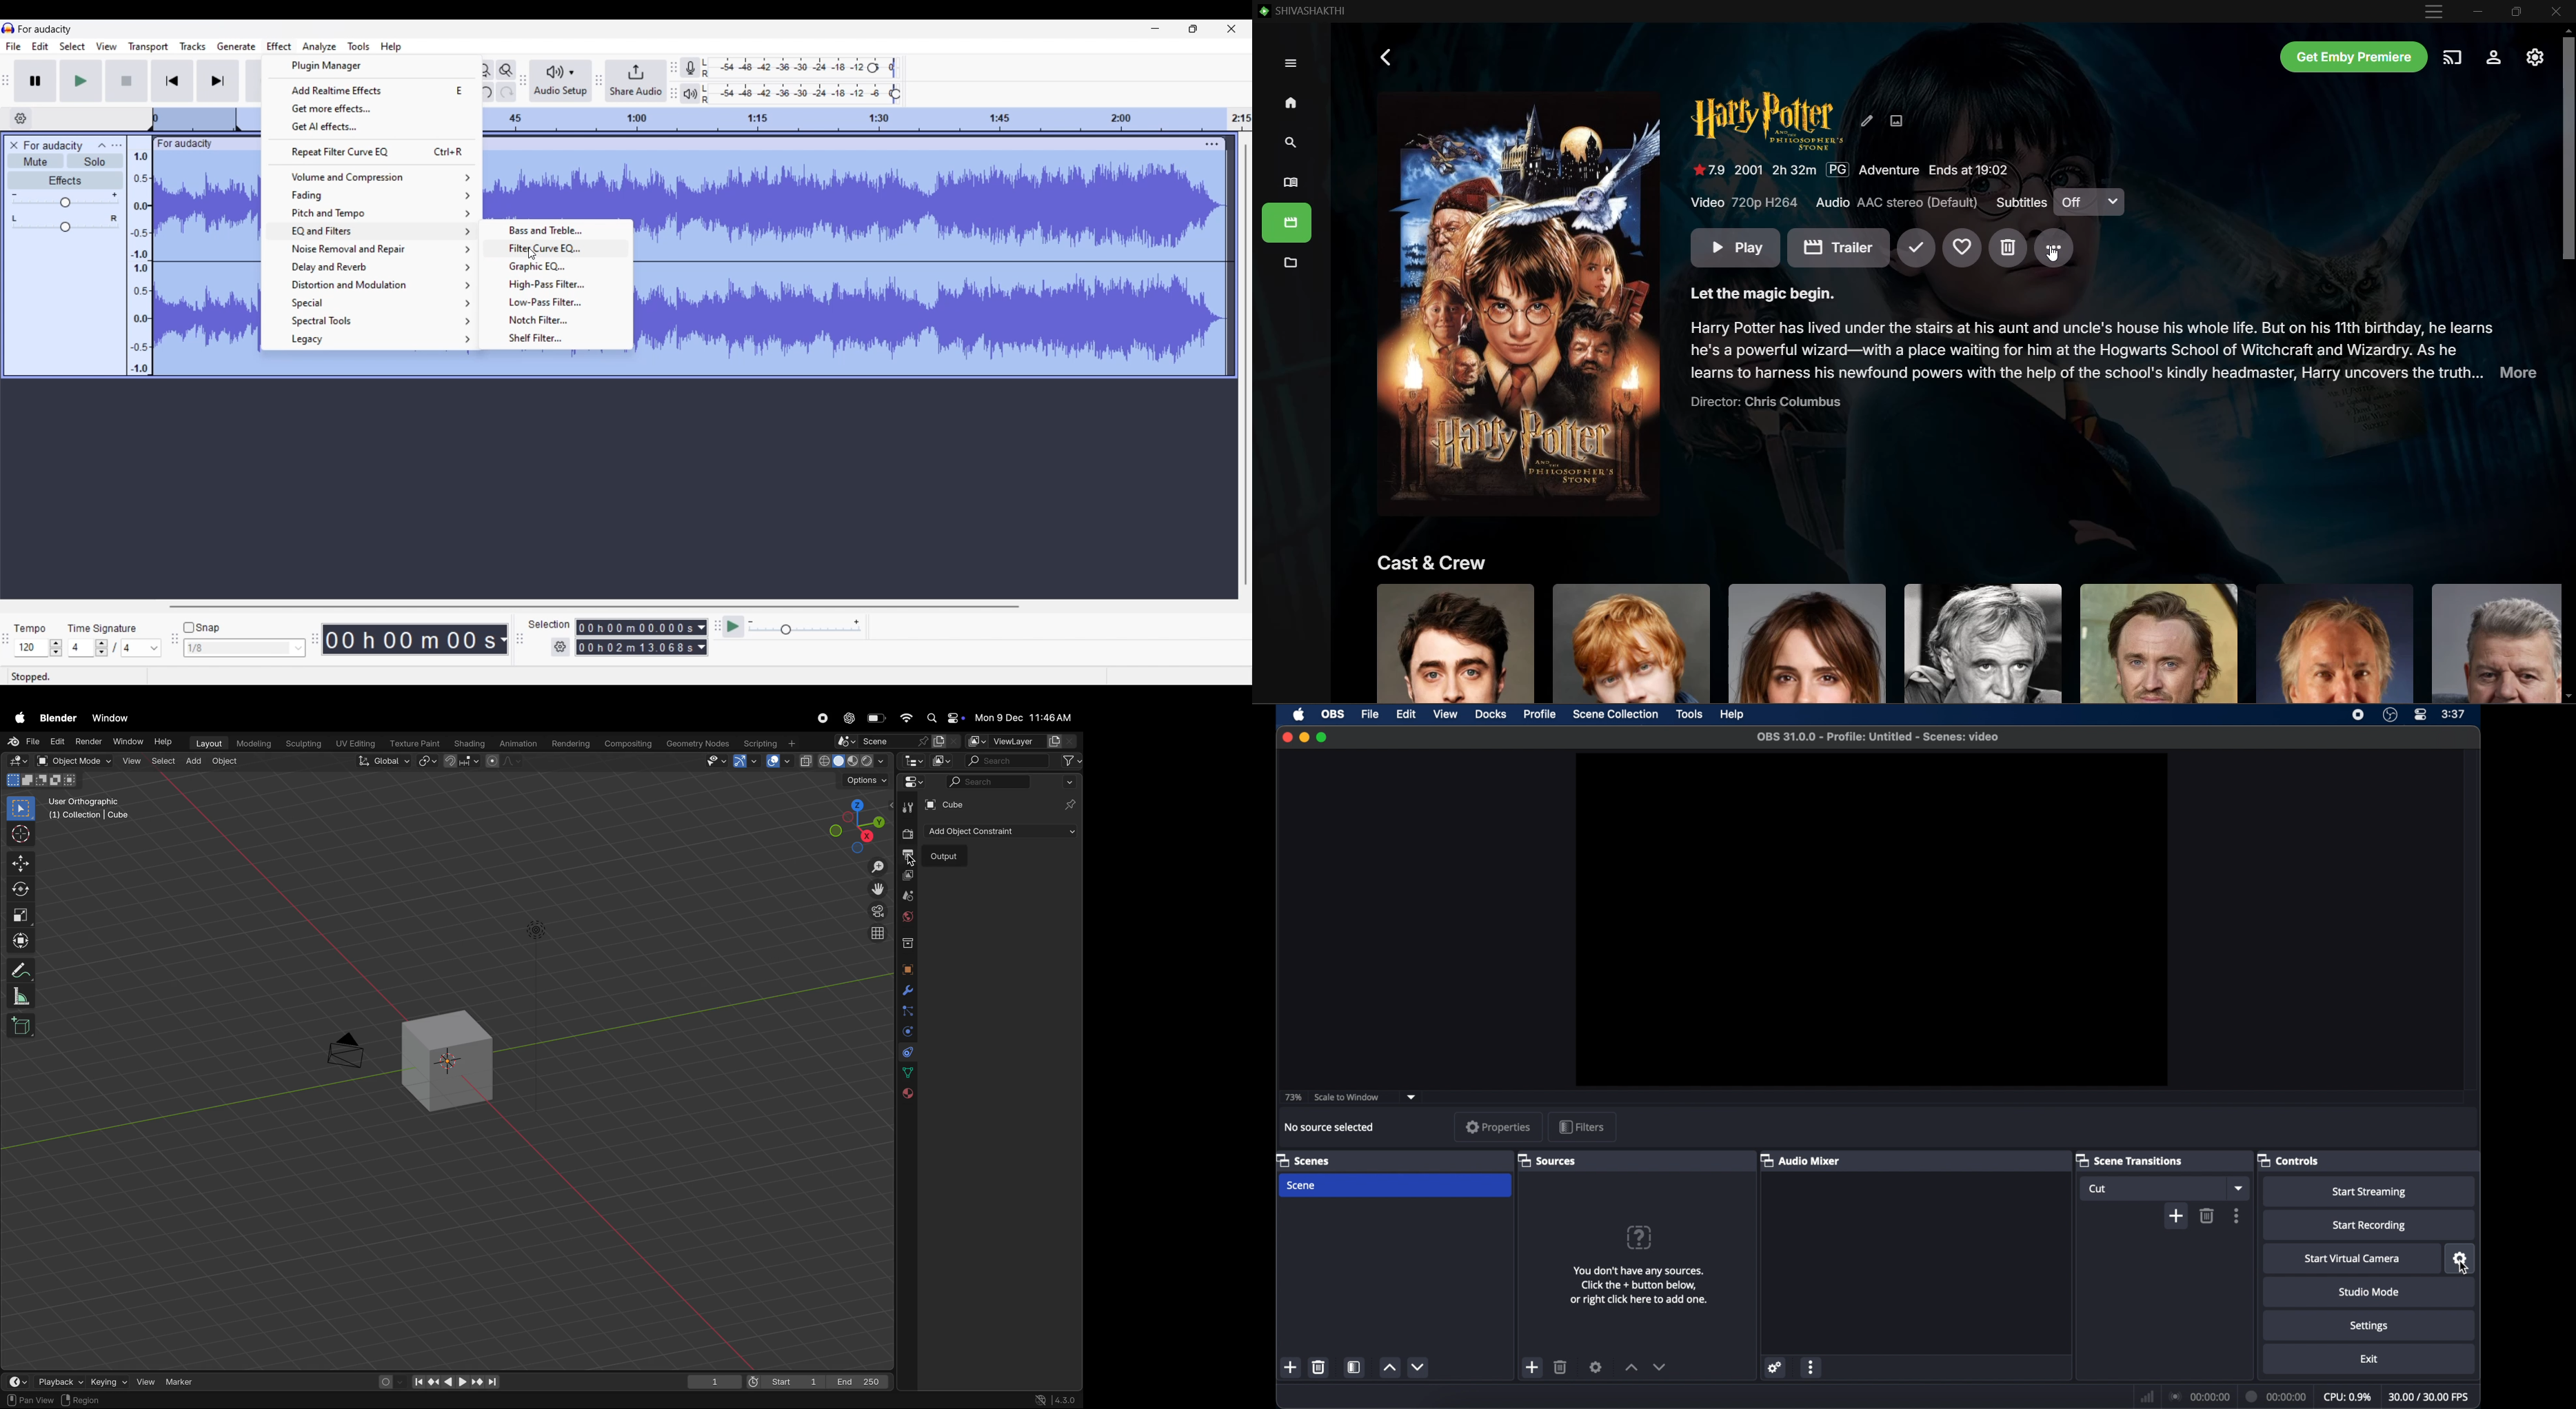 The image size is (2576, 1428). I want to click on View menu, so click(106, 46).